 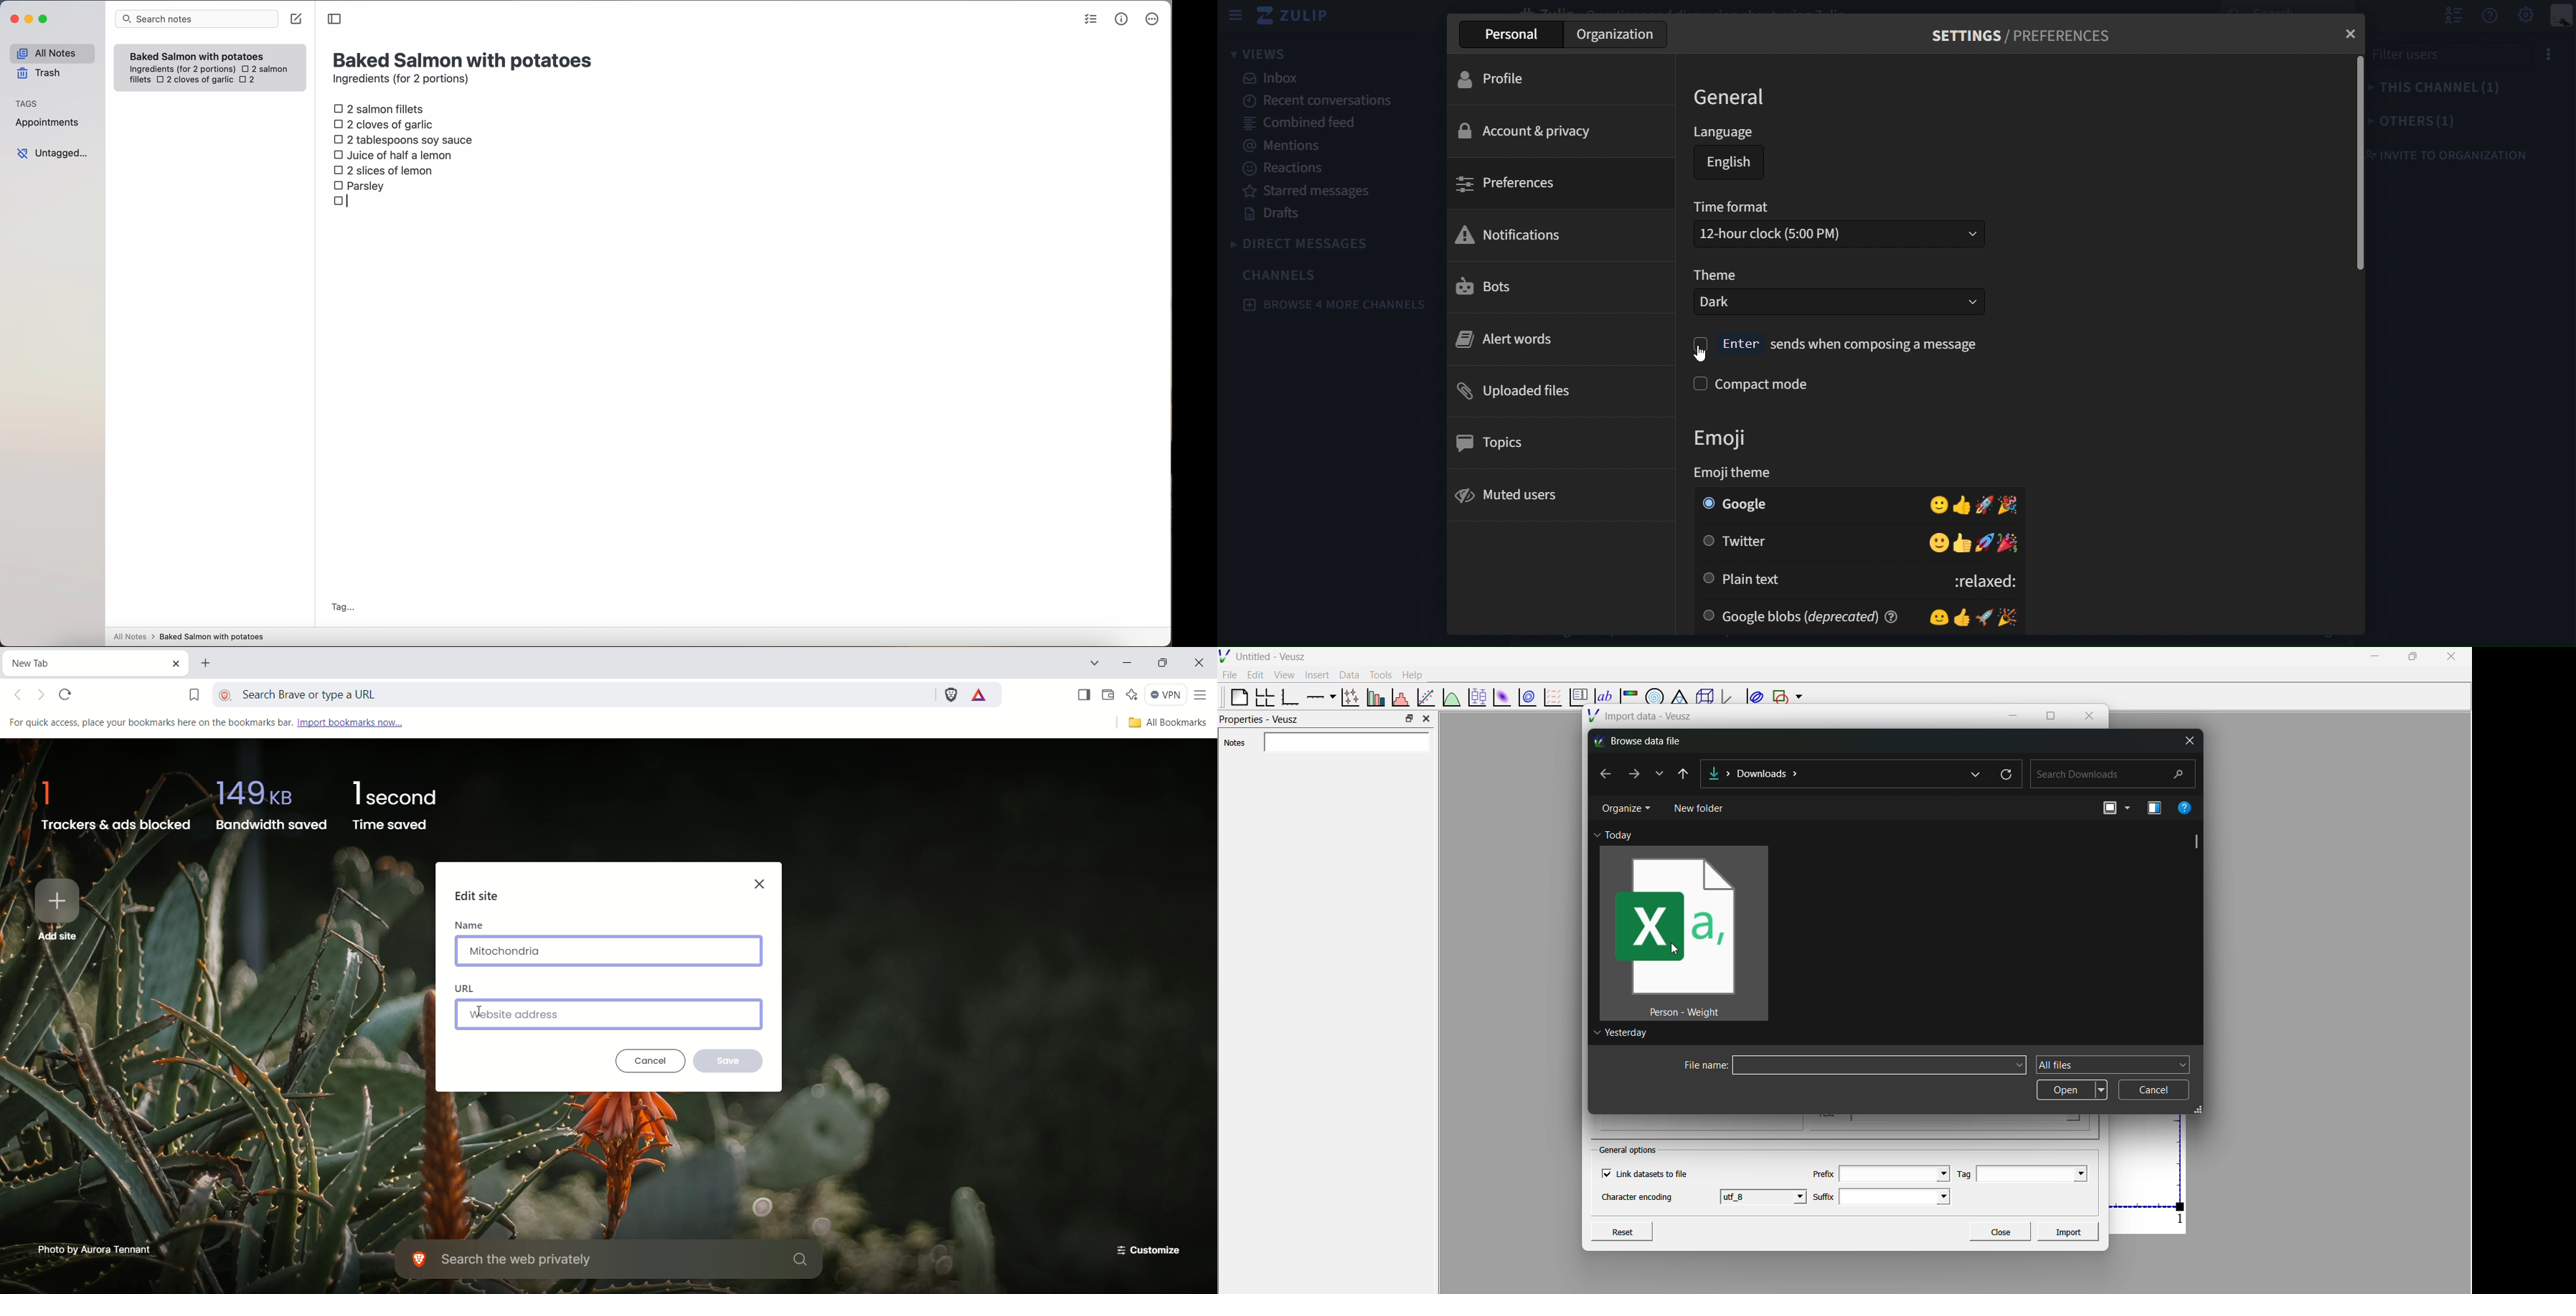 What do you see at coordinates (1428, 718) in the screenshot?
I see `close property bar` at bounding box center [1428, 718].